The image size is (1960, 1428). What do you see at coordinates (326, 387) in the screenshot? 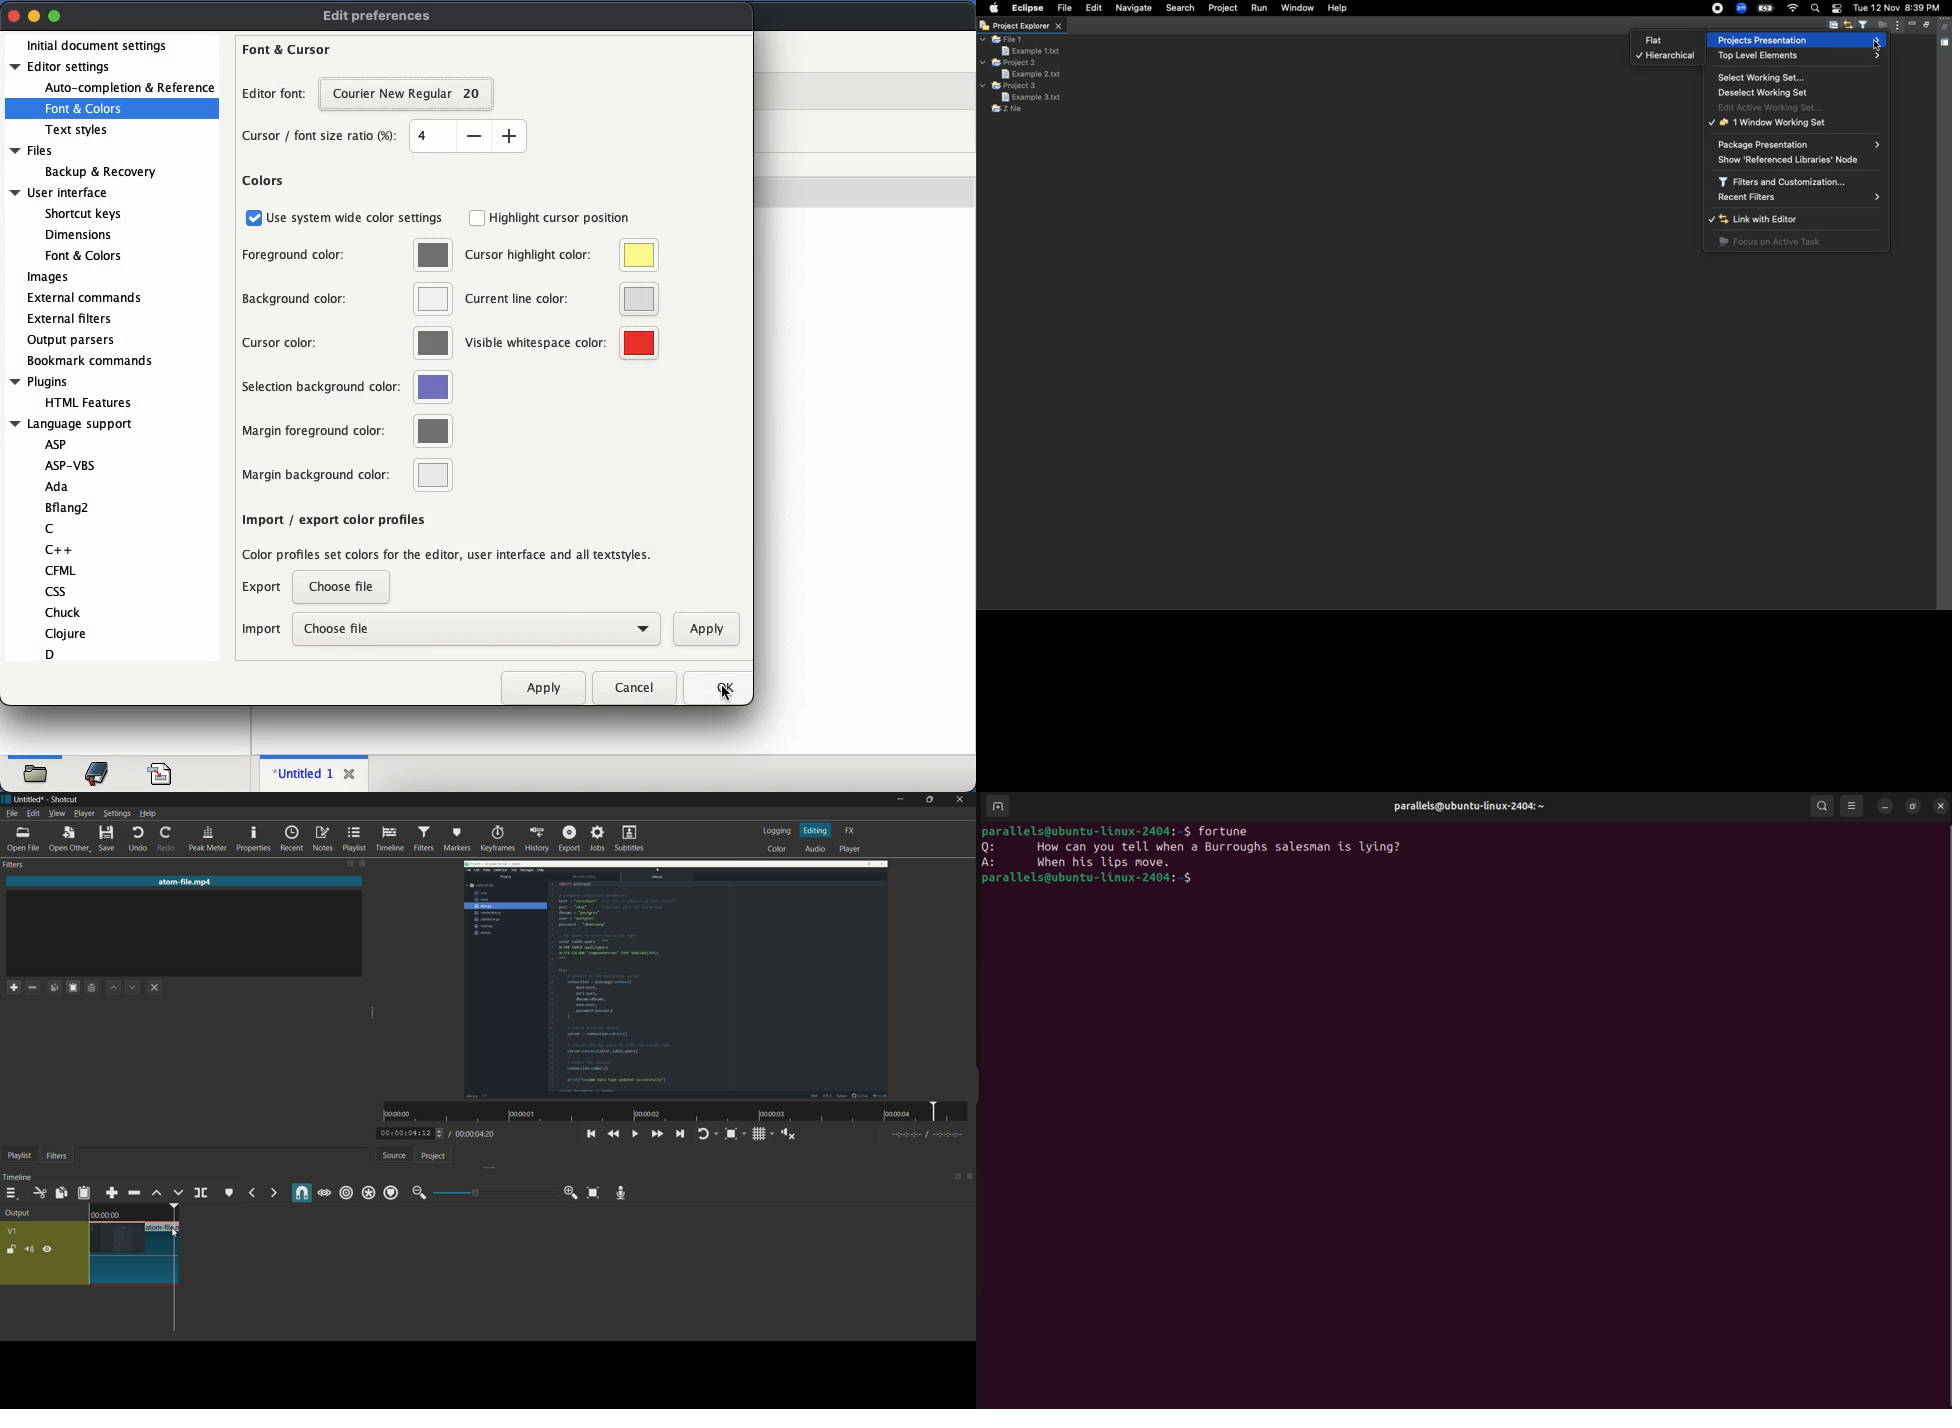
I see `selection background color` at bounding box center [326, 387].